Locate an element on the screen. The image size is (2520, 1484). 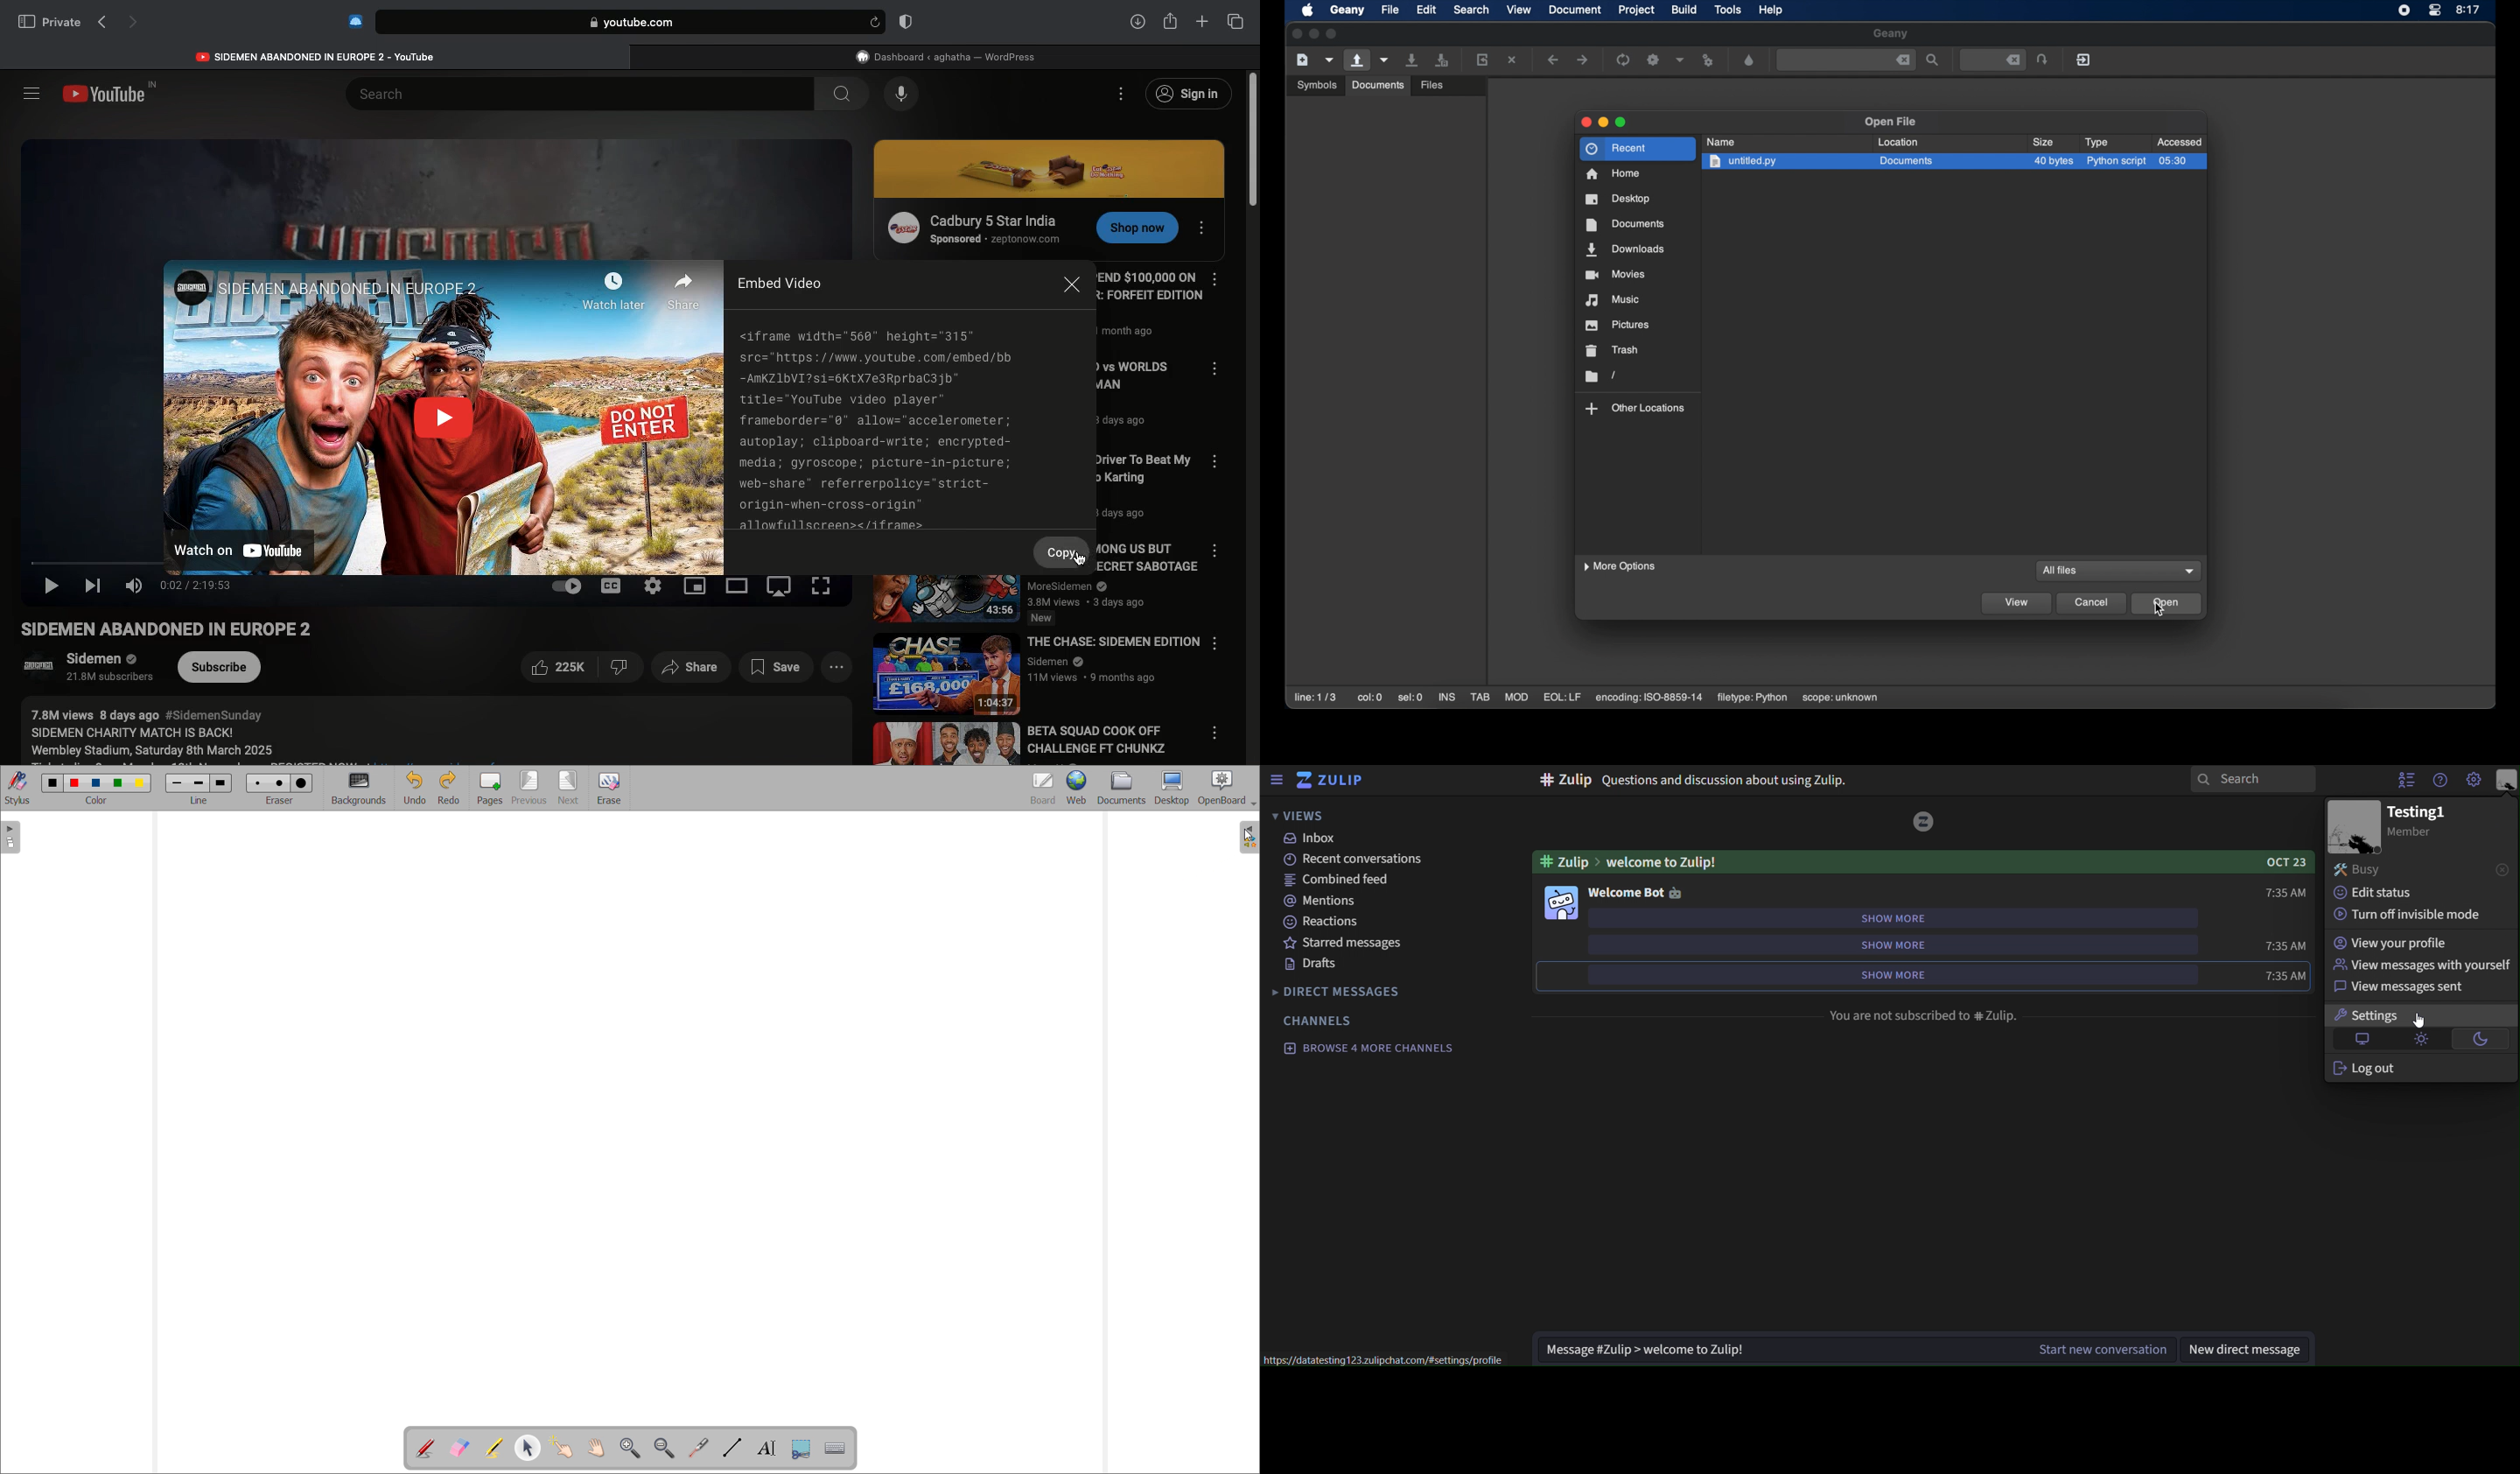
start new conversation is located at coordinates (2092, 1350).